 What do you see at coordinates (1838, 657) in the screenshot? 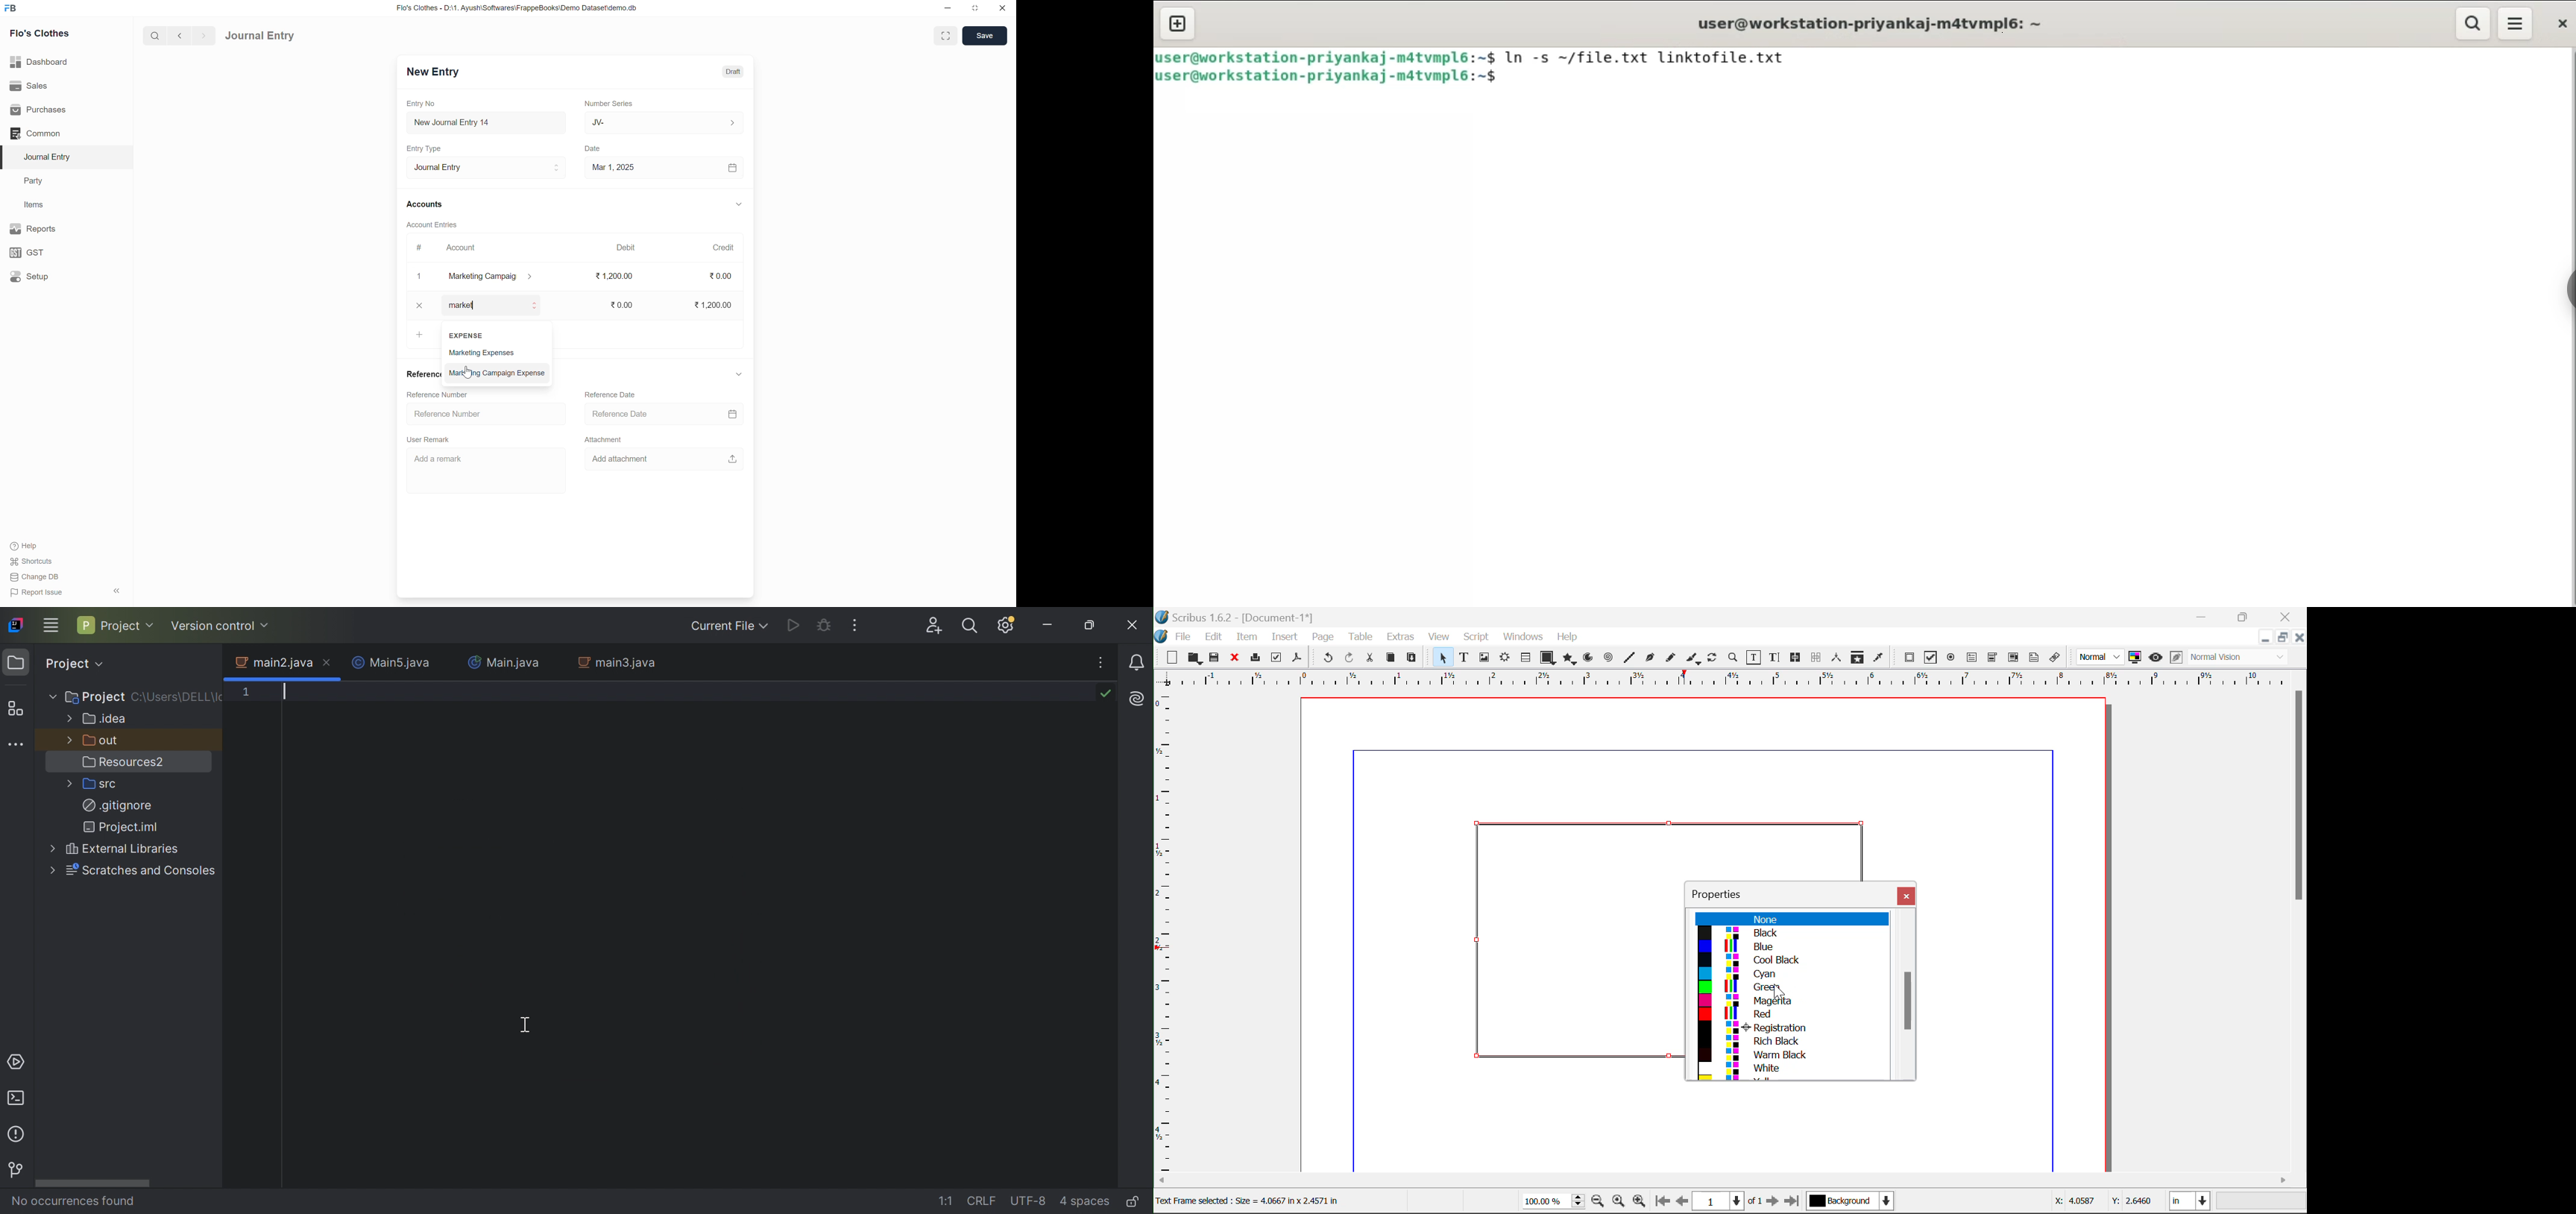
I see `Measurements` at bounding box center [1838, 657].